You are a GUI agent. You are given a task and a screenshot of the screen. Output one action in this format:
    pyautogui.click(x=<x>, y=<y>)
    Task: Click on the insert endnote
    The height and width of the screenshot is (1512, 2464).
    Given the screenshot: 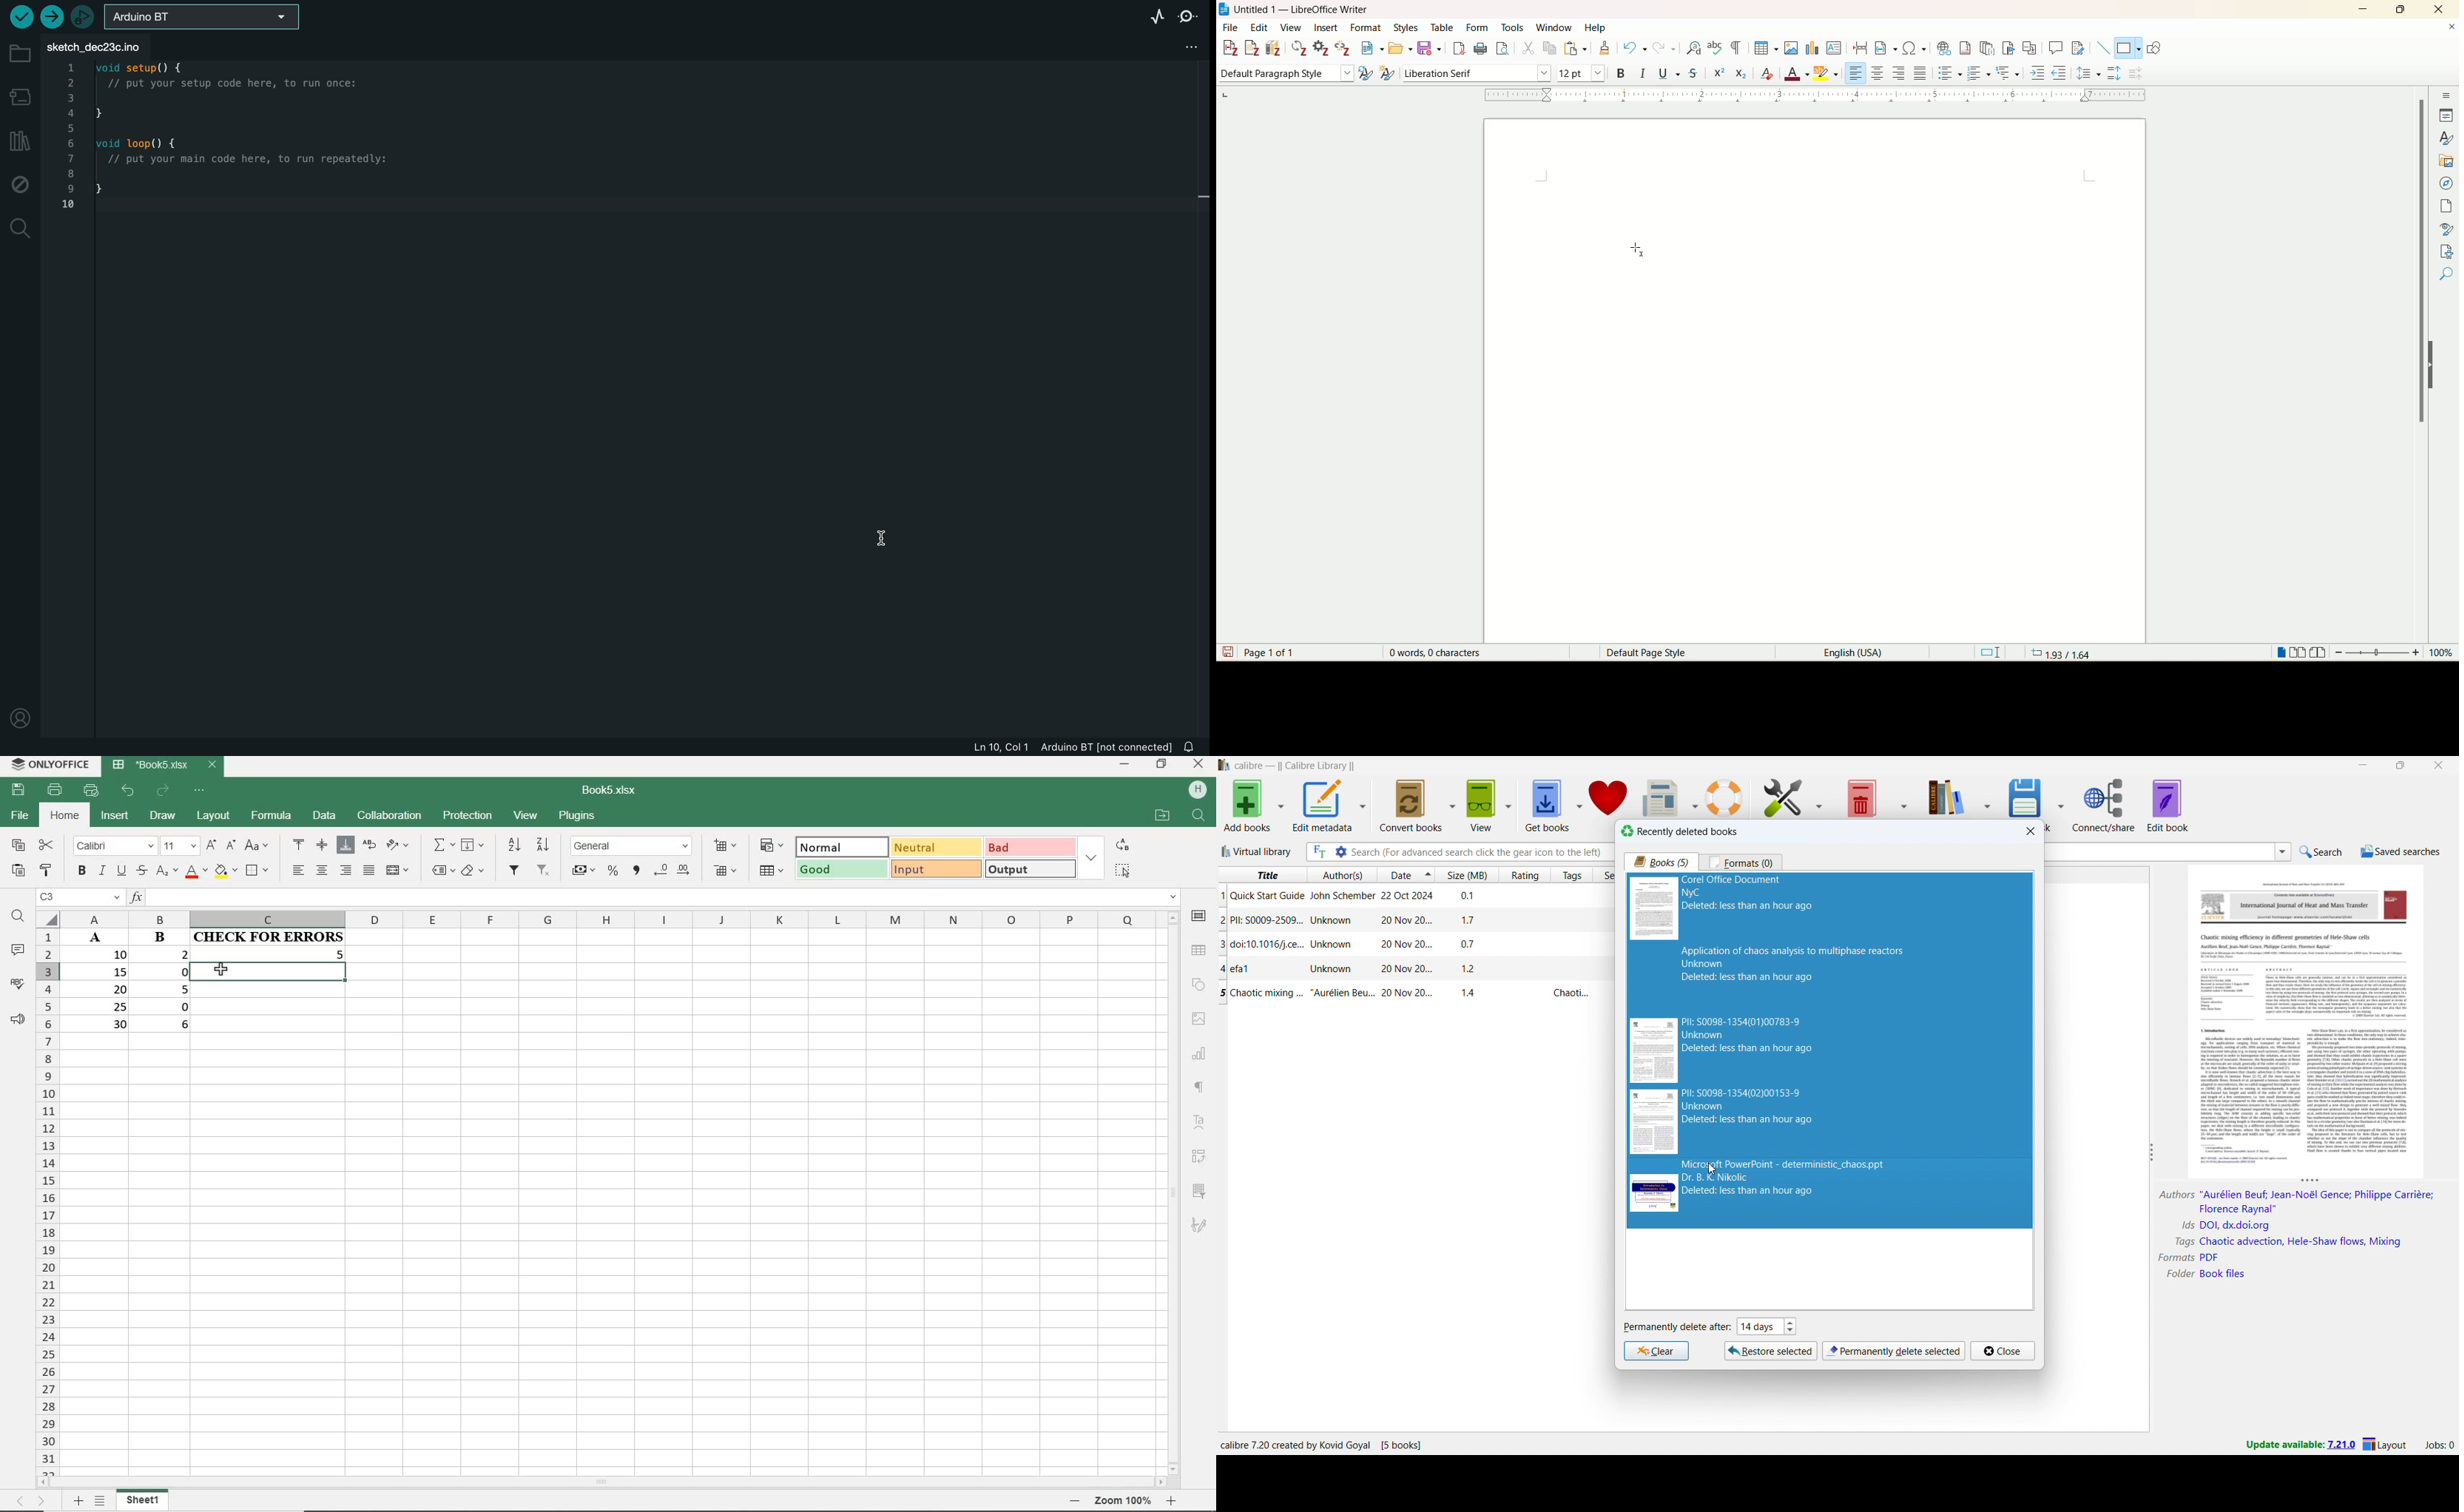 What is the action you would take?
    pyautogui.click(x=1990, y=48)
    